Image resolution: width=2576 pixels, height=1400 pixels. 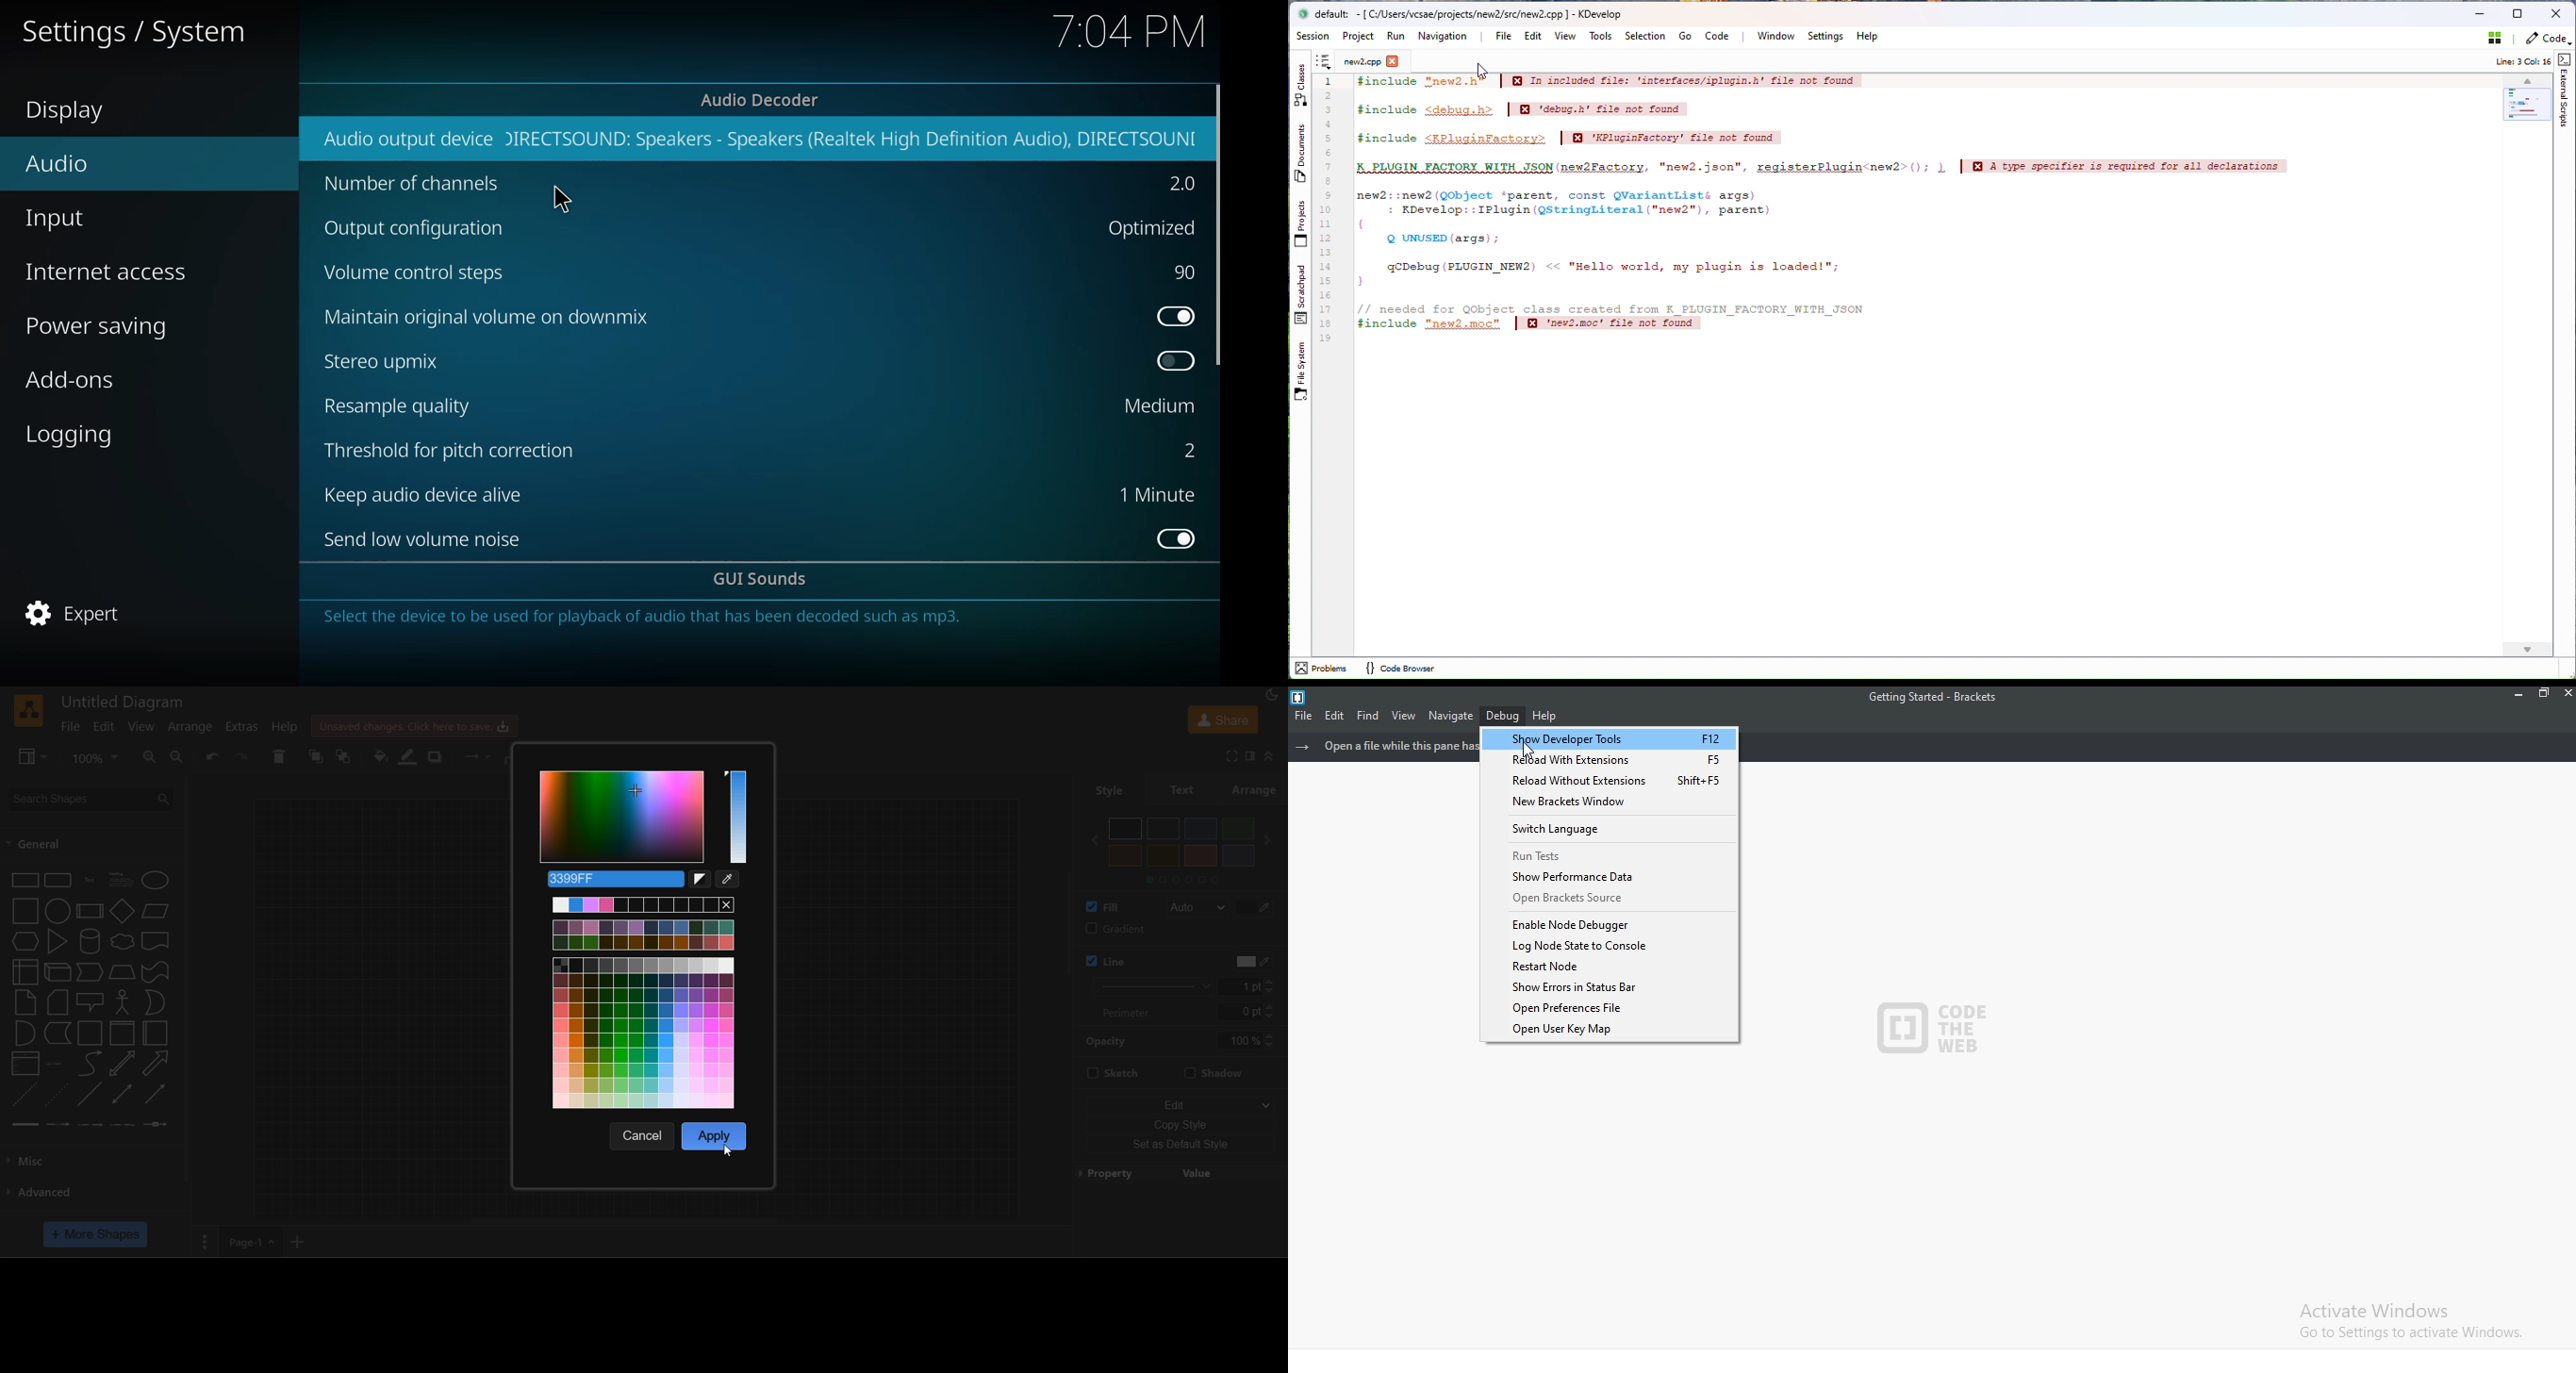 What do you see at coordinates (2566, 697) in the screenshot?
I see `close` at bounding box center [2566, 697].